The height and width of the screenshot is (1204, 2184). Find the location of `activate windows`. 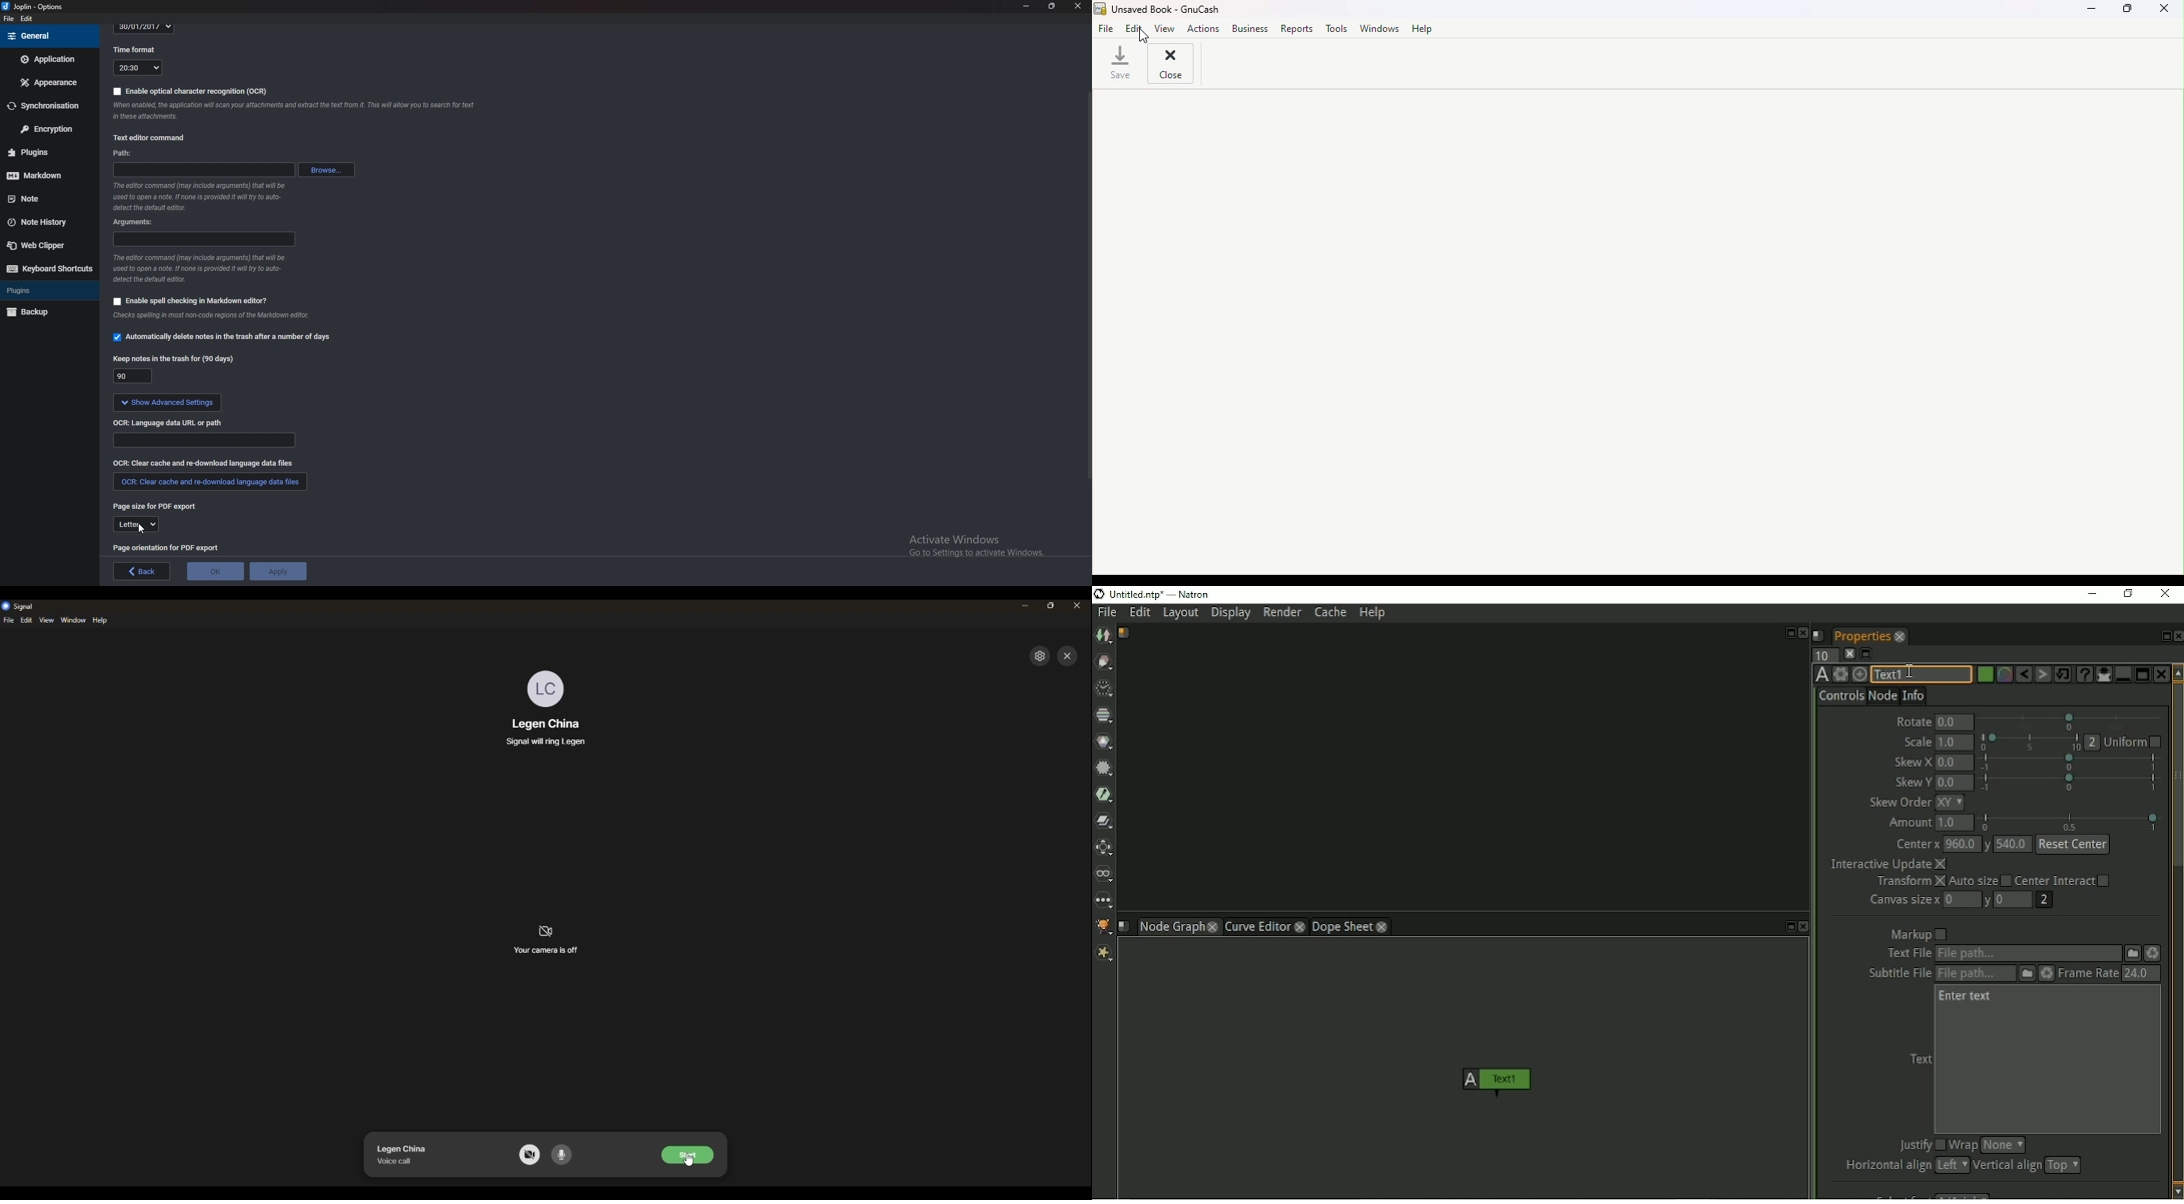

activate windows is located at coordinates (975, 552).